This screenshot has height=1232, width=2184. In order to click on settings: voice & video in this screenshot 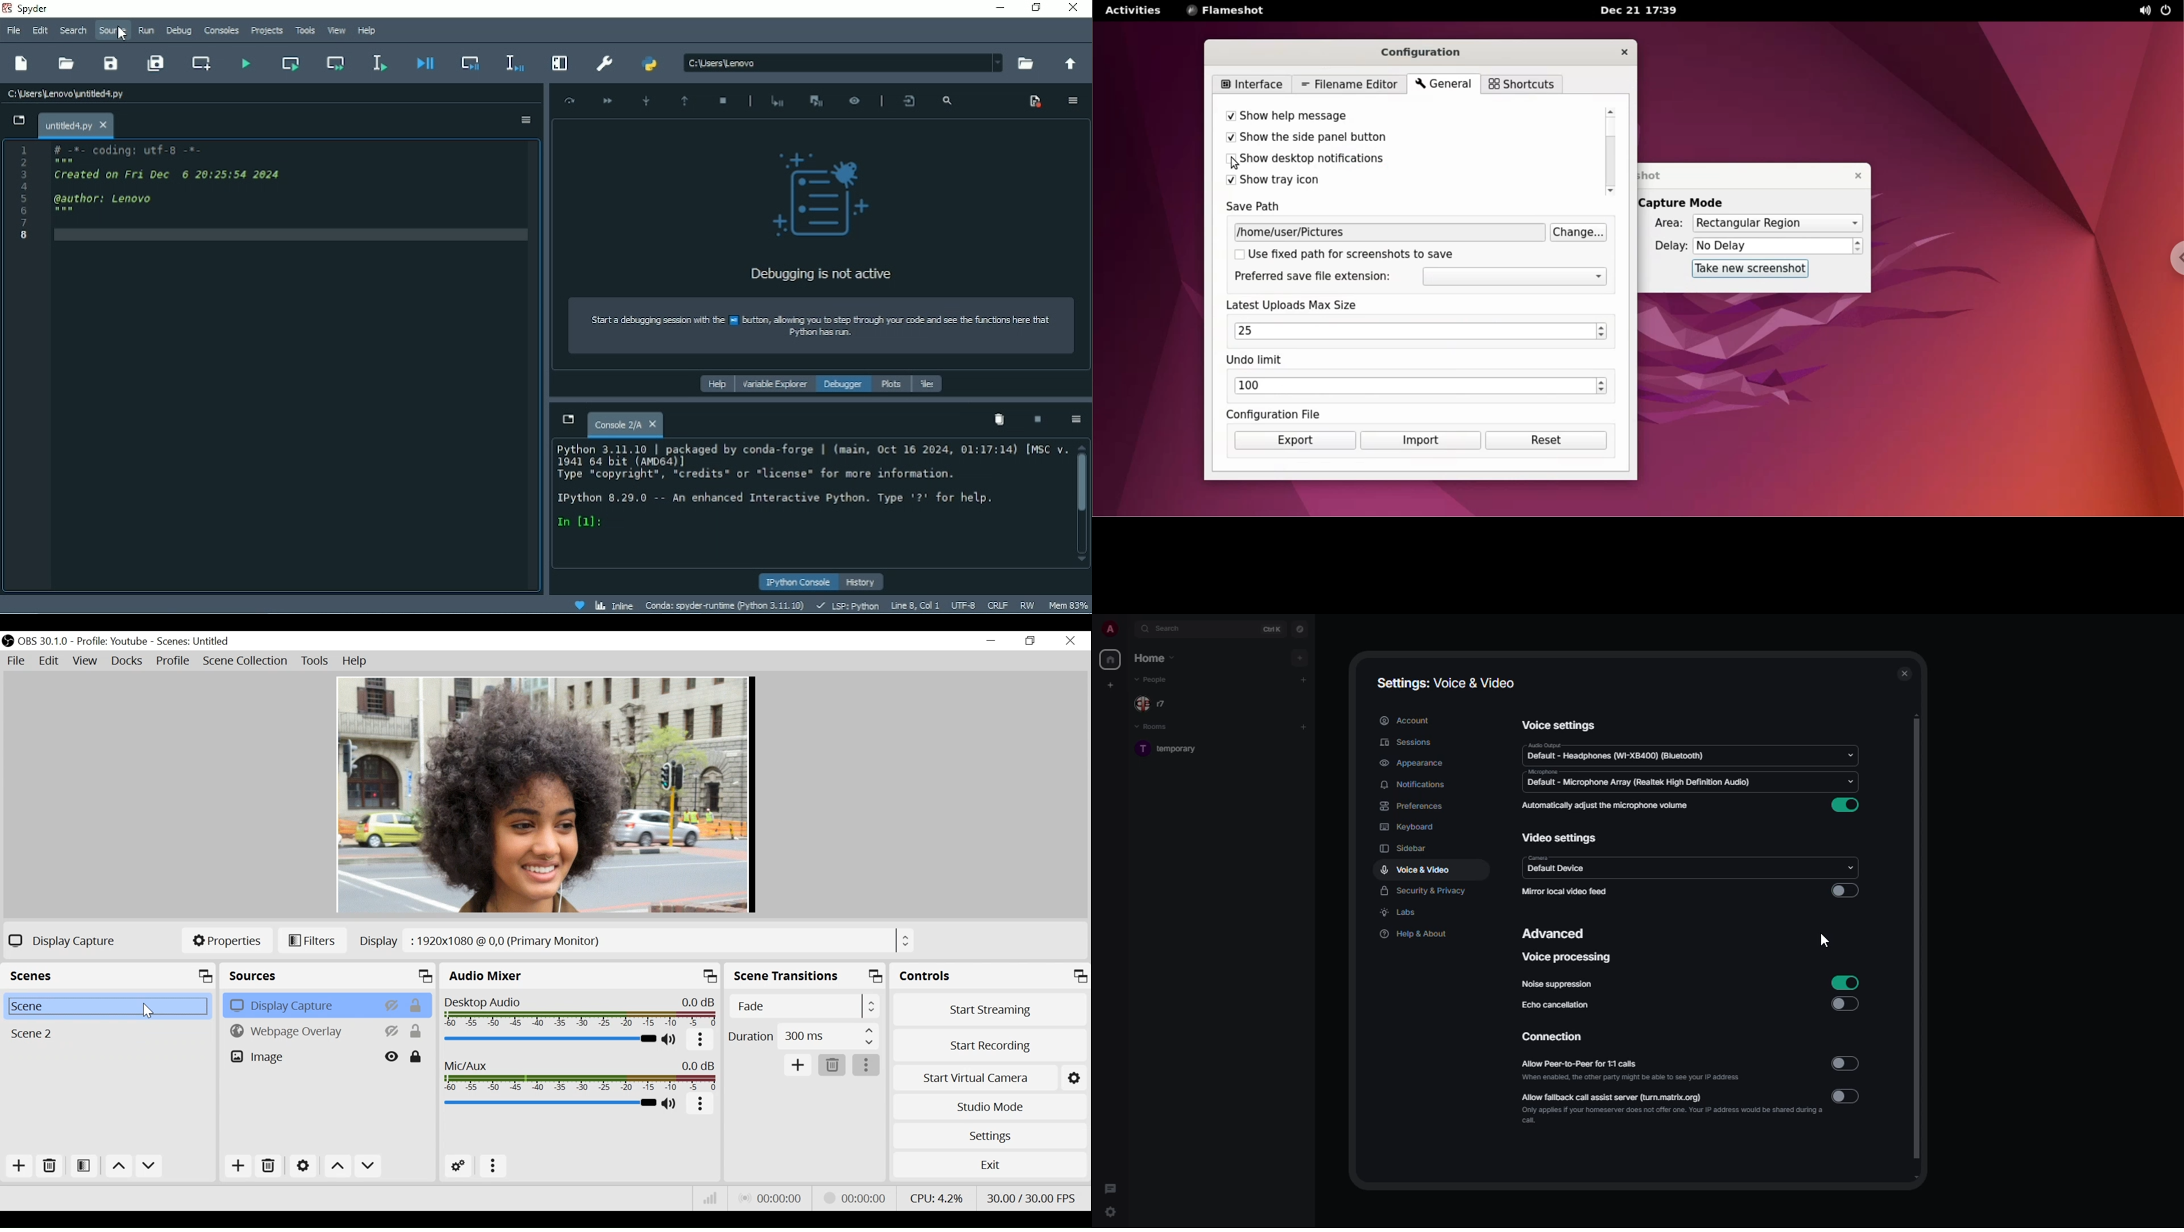, I will do `click(1446, 684)`.